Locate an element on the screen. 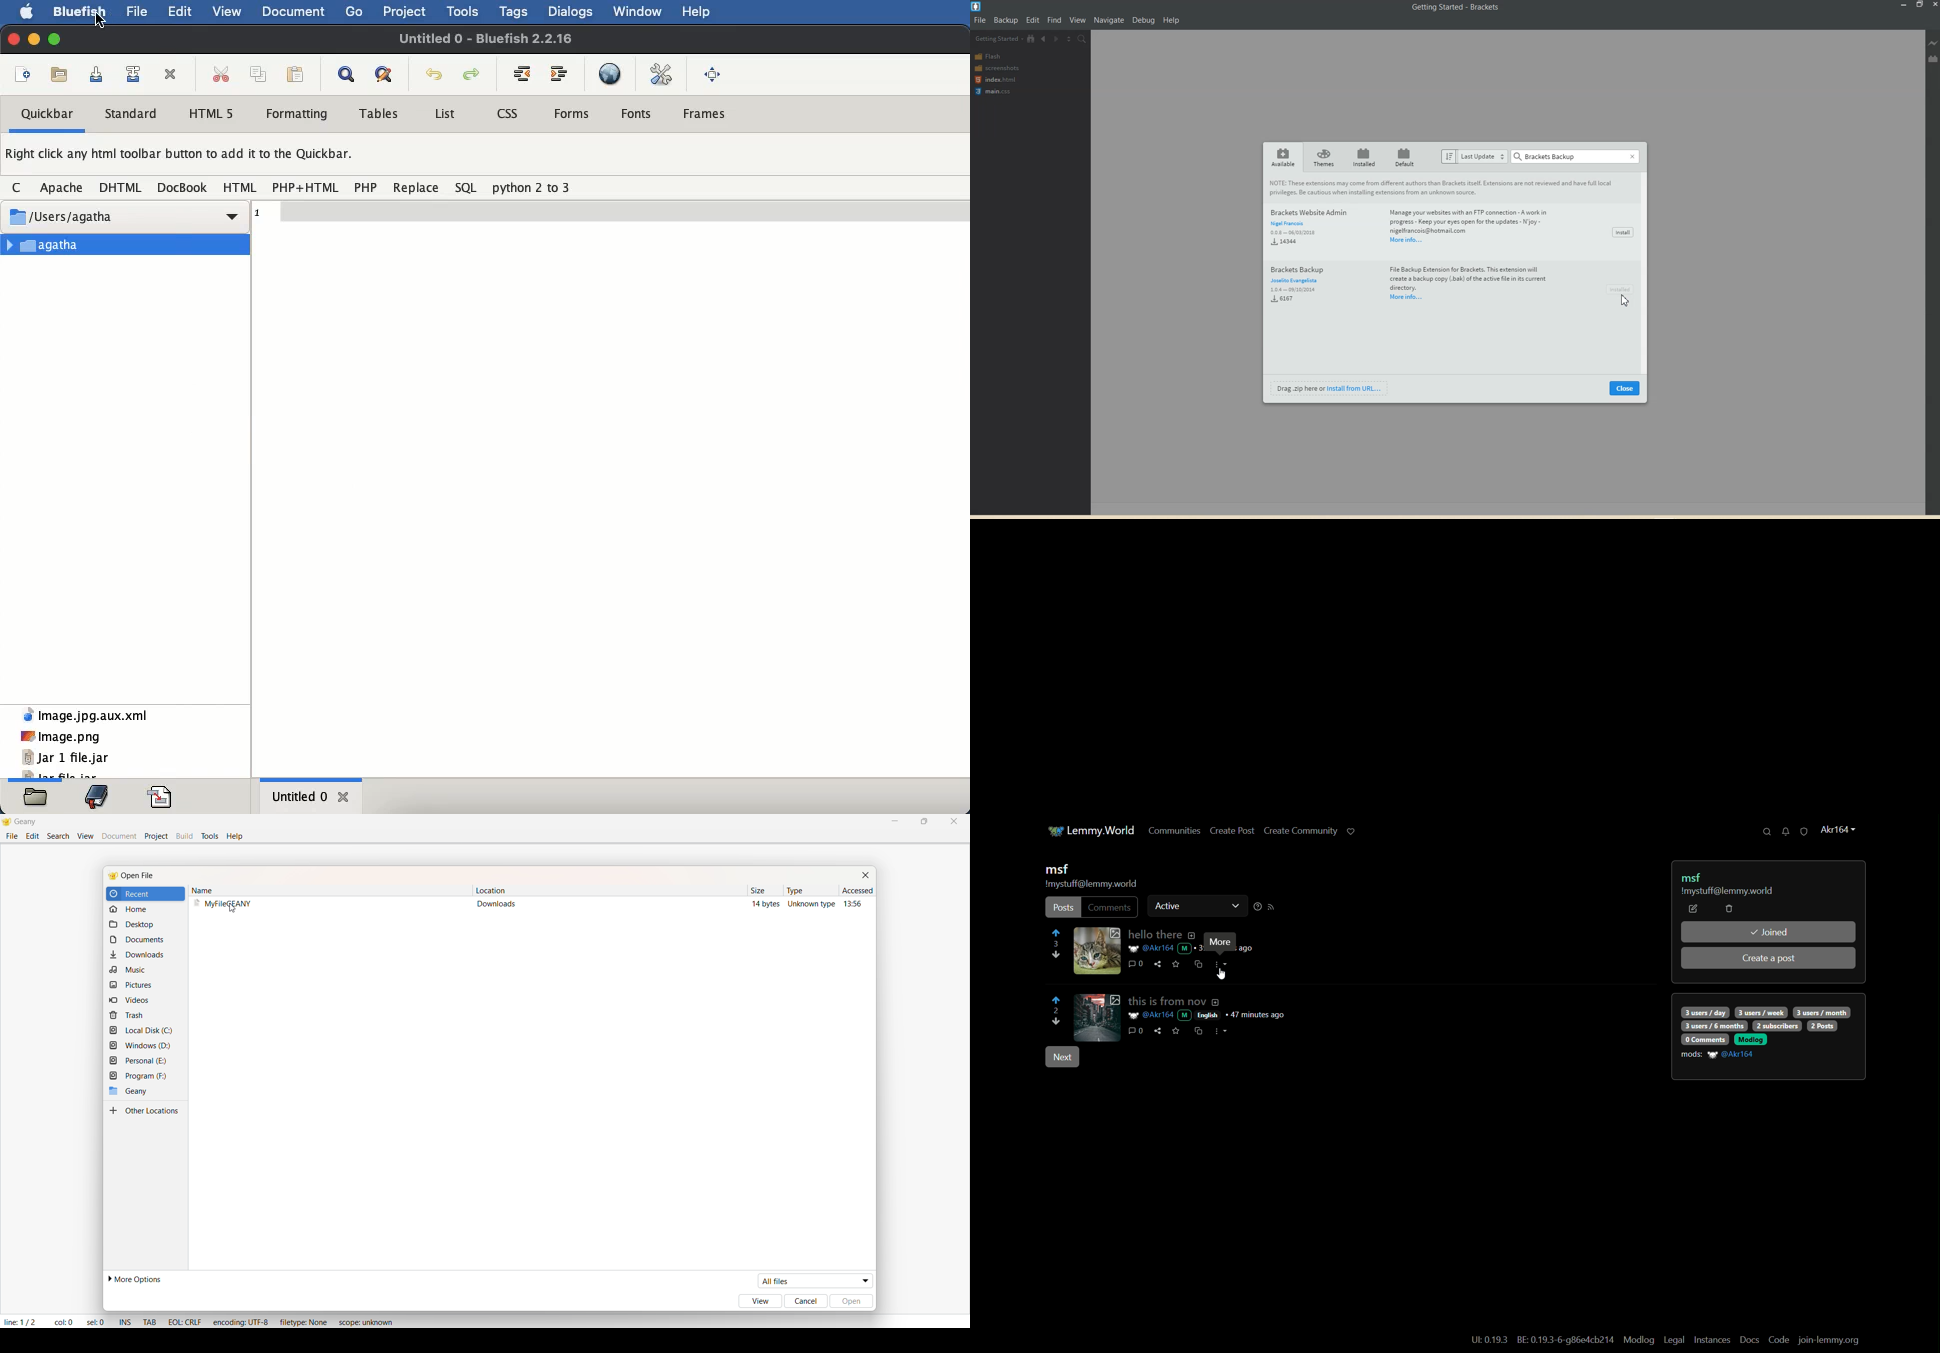 Image resolution: width=1960 pixels, height=1372 pixels. quickbar is located at coordinates (48, 113).